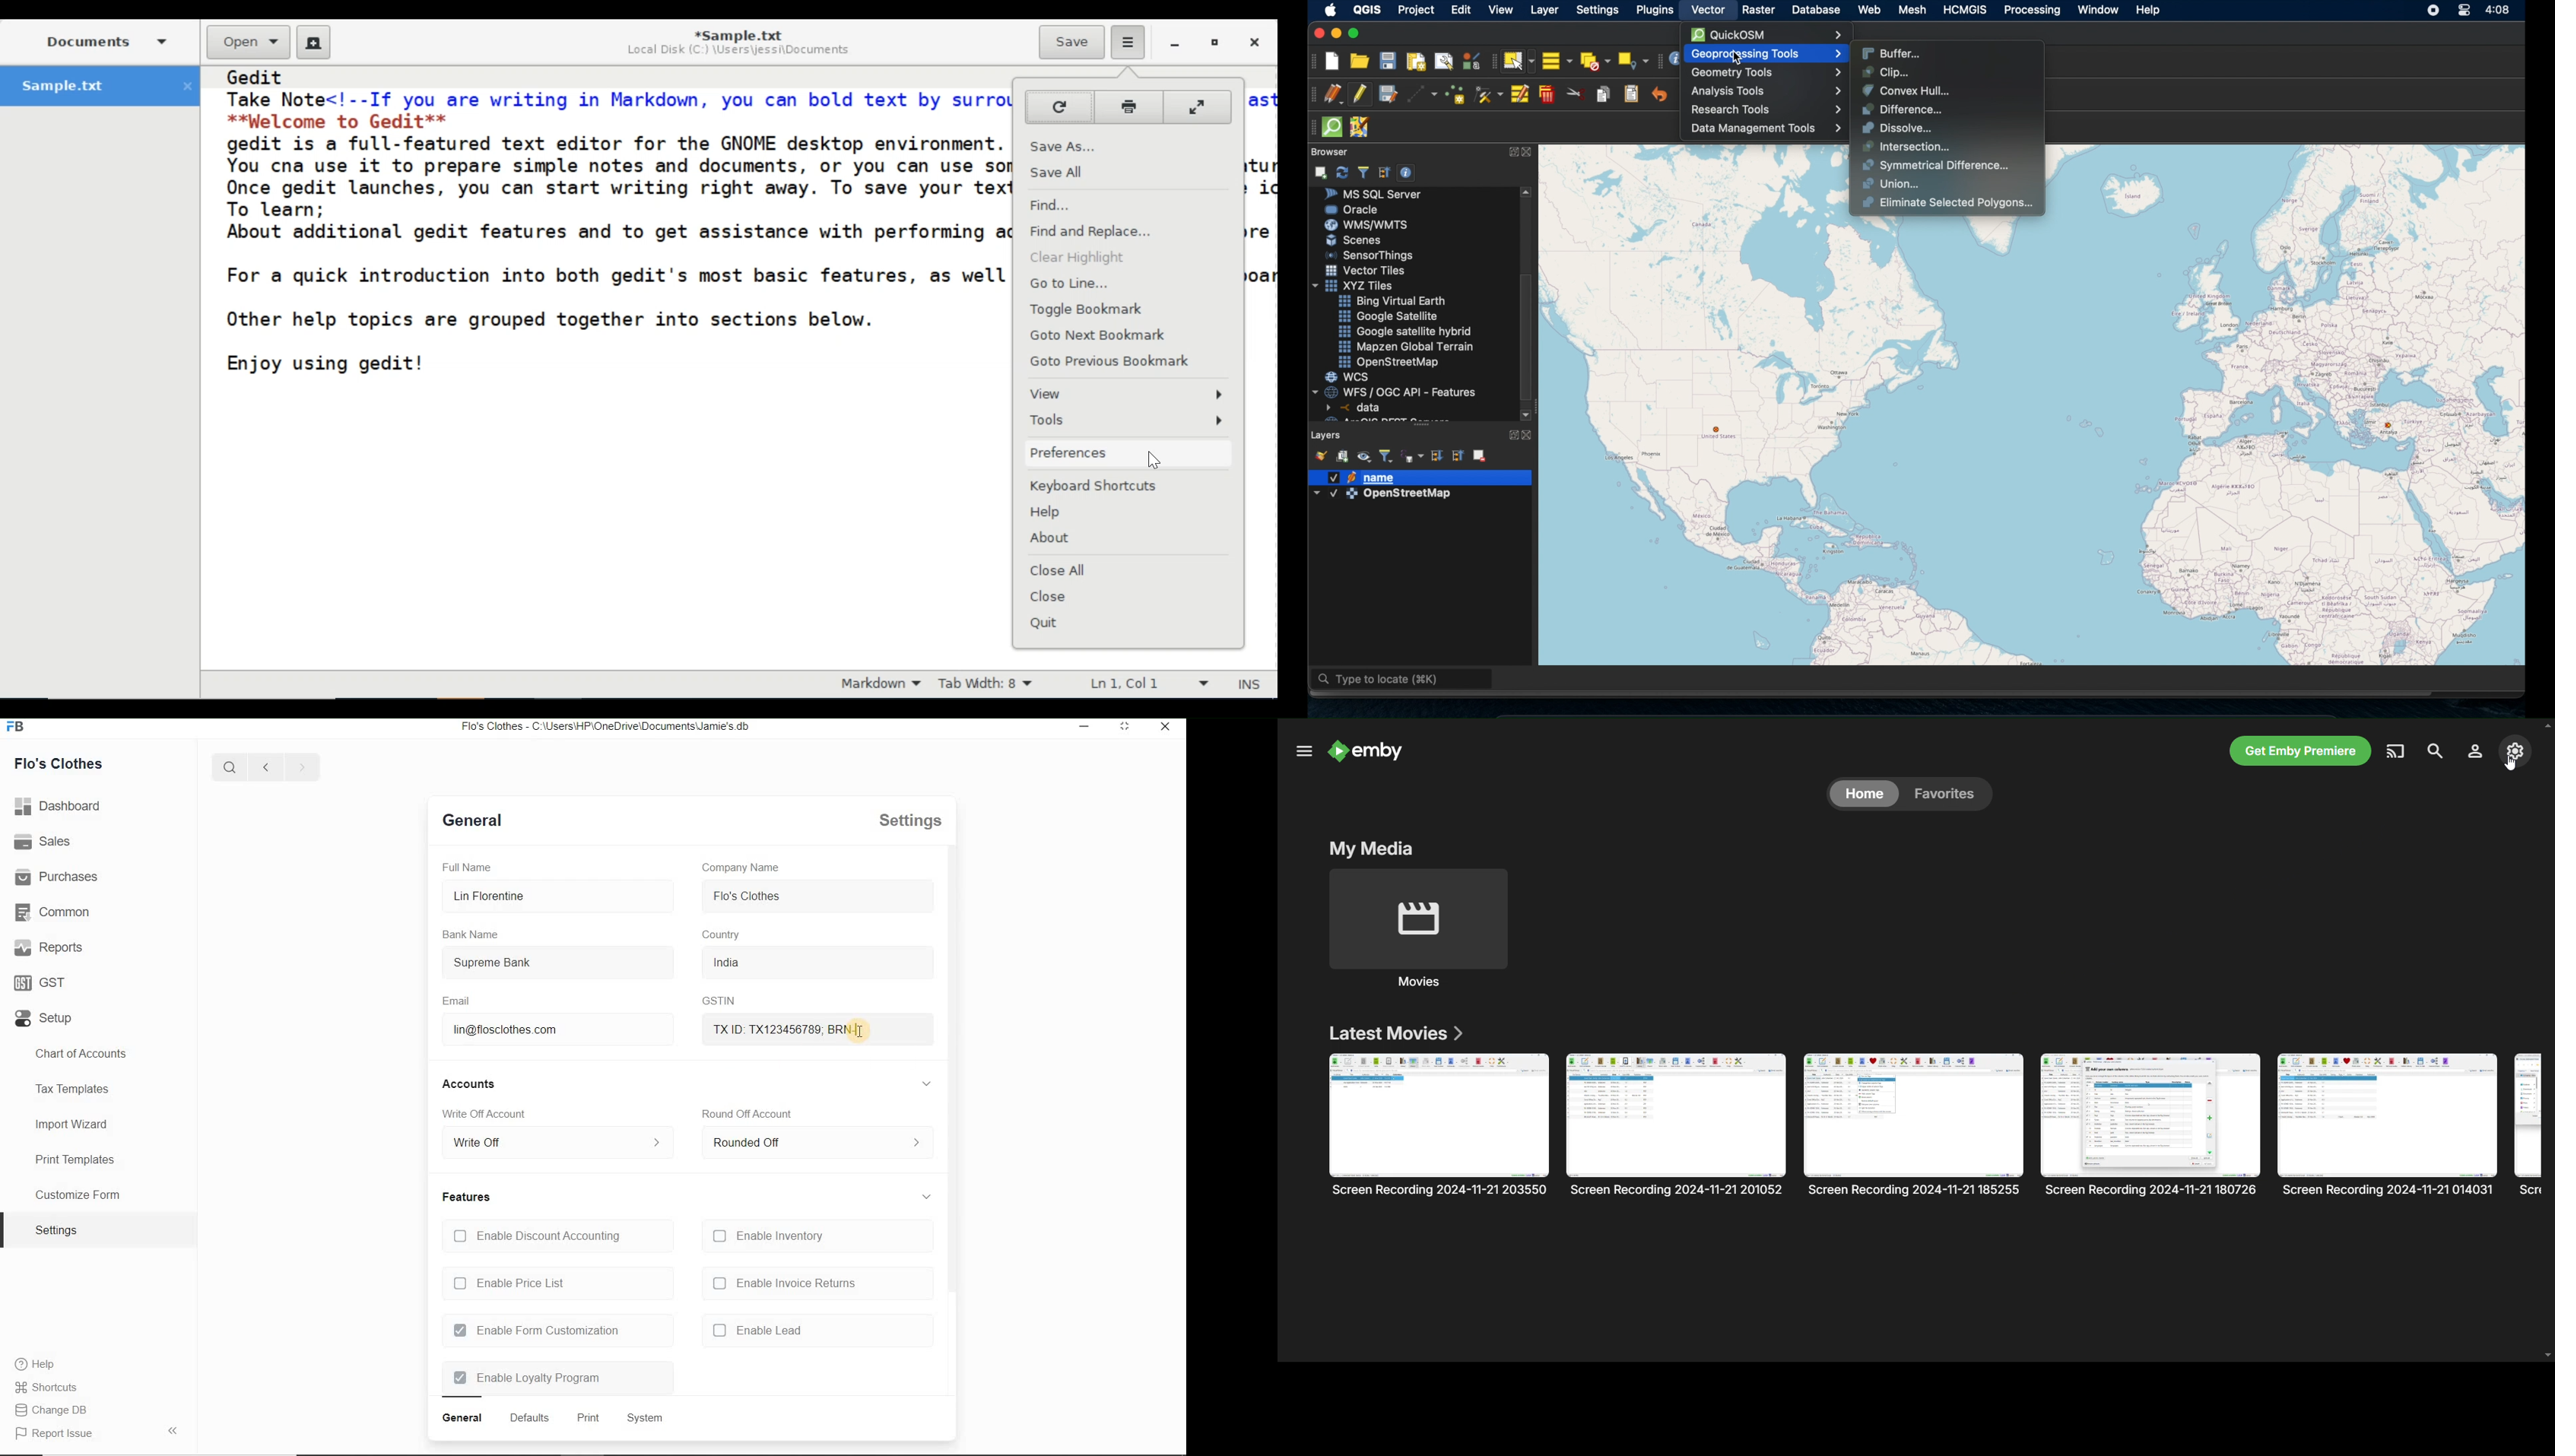  I want to click on next, so click(300, 767).